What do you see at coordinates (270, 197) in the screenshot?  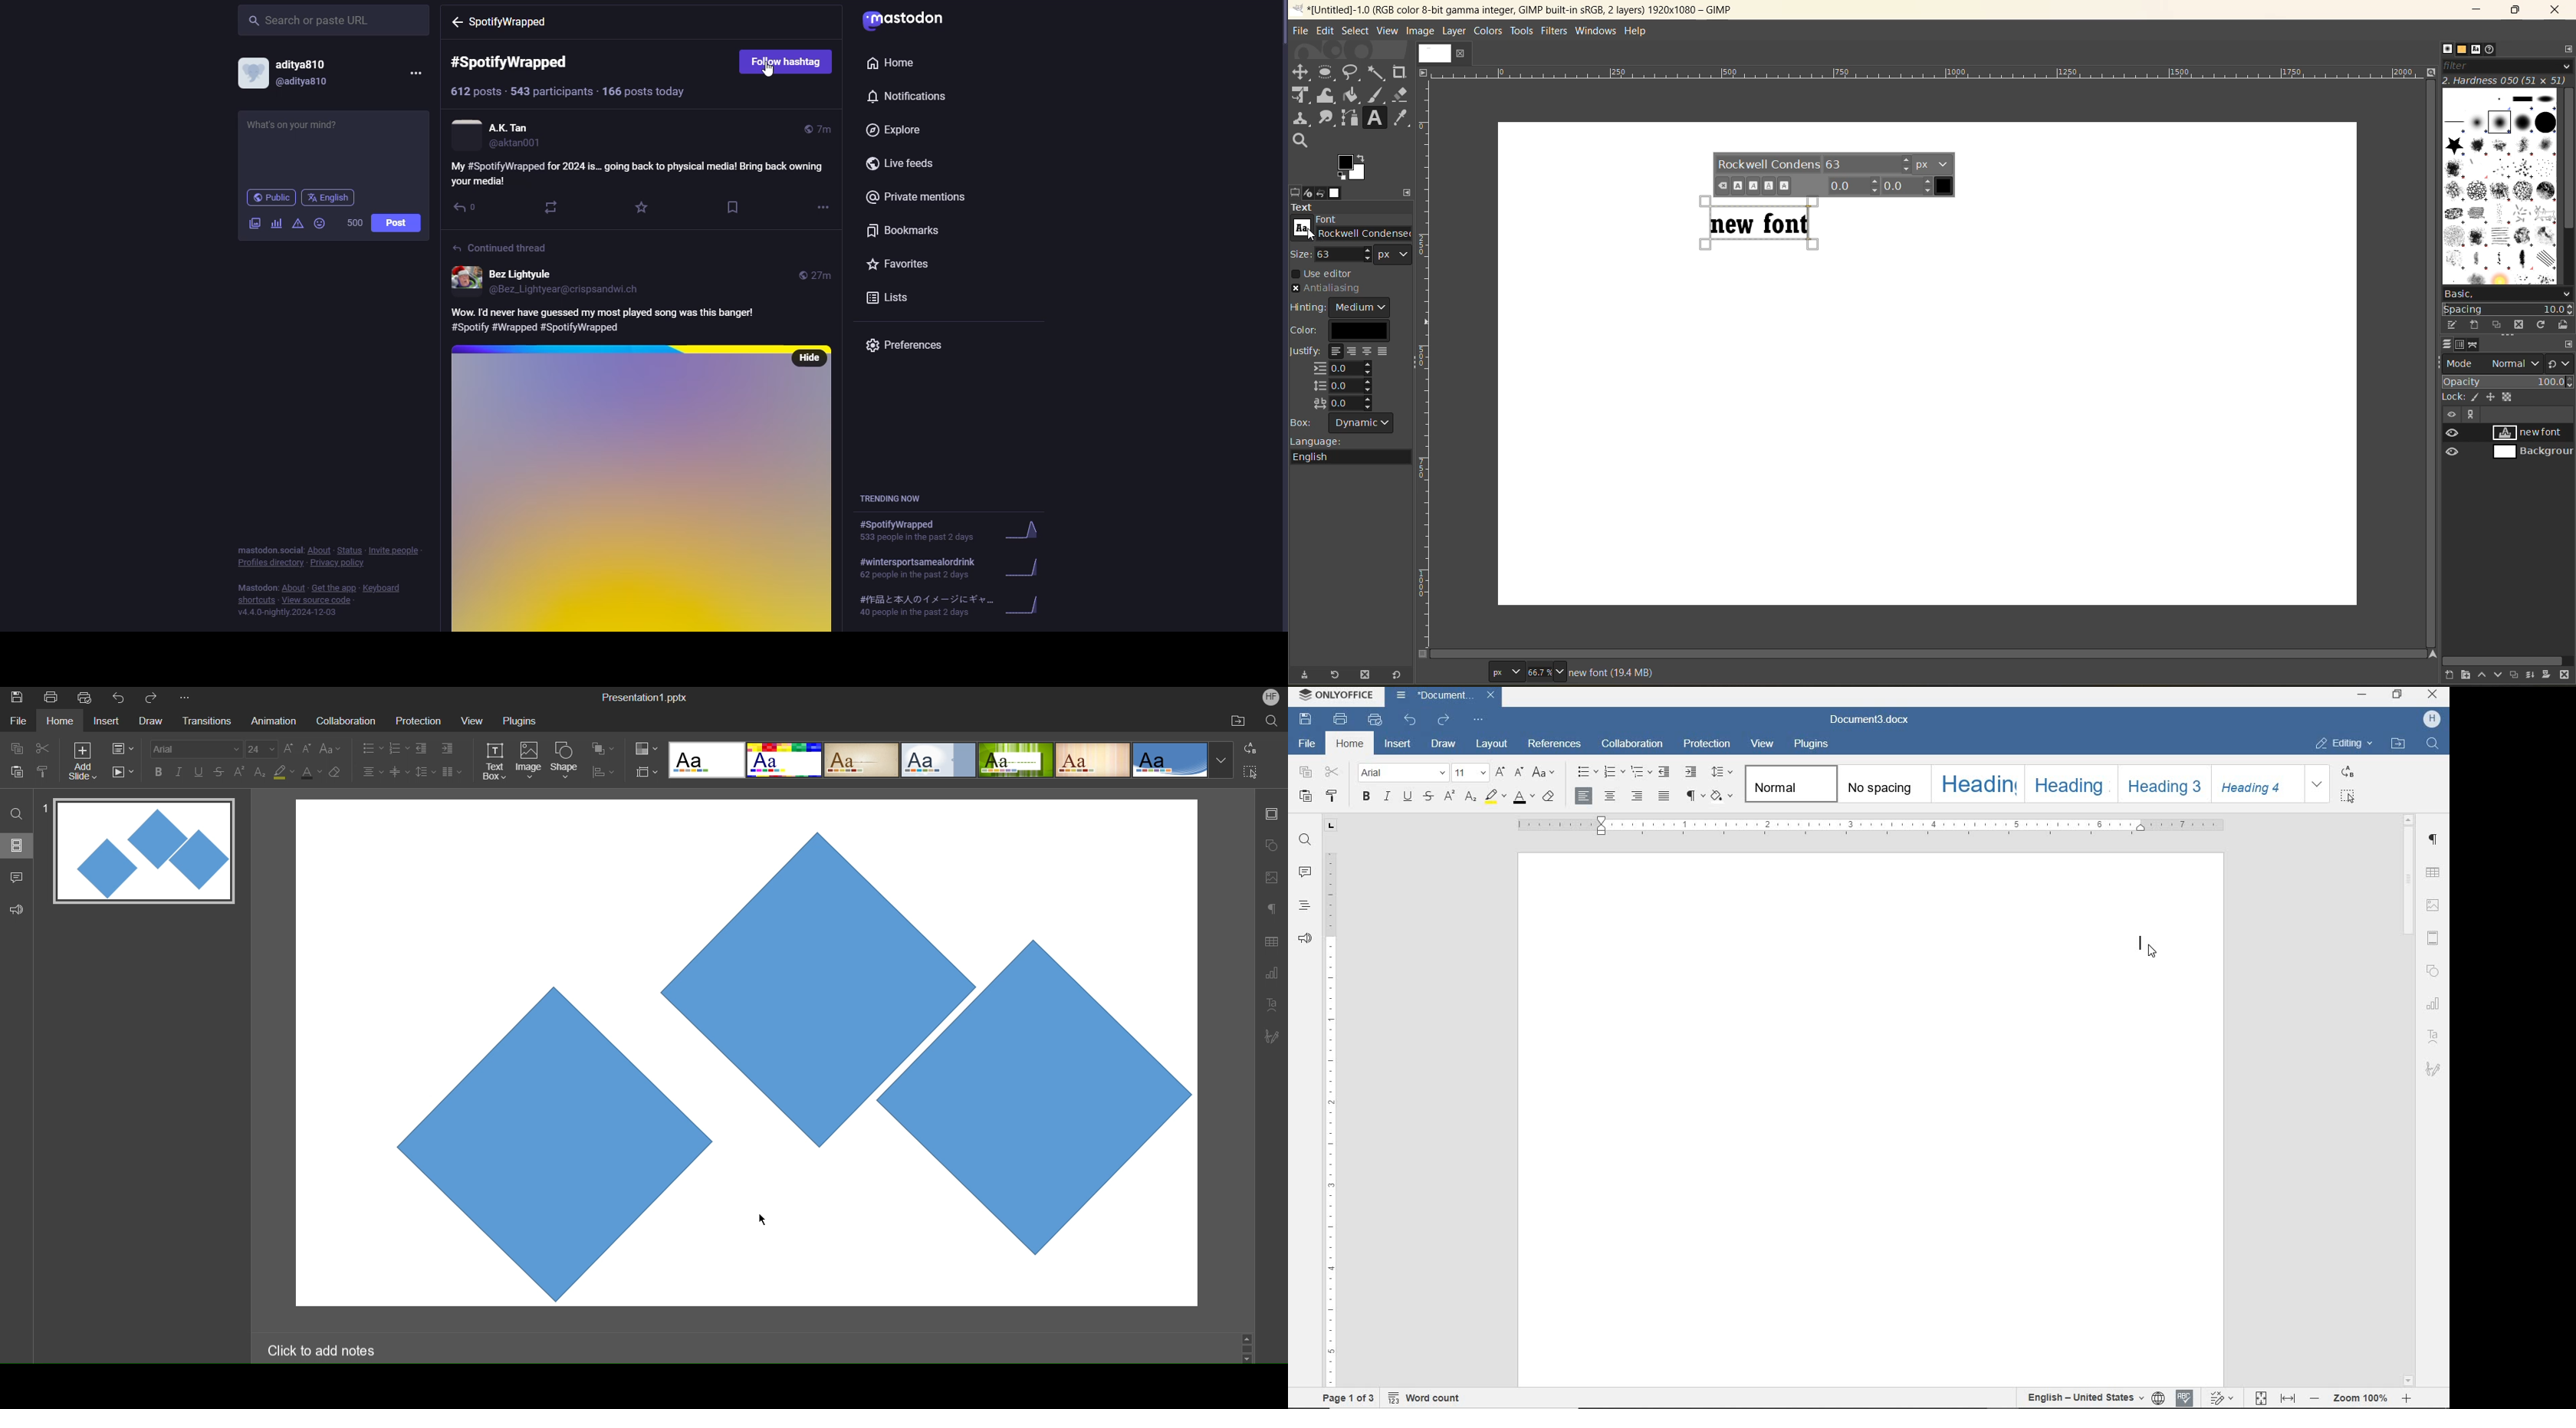 I see `public` at bounding box center [270, 197].